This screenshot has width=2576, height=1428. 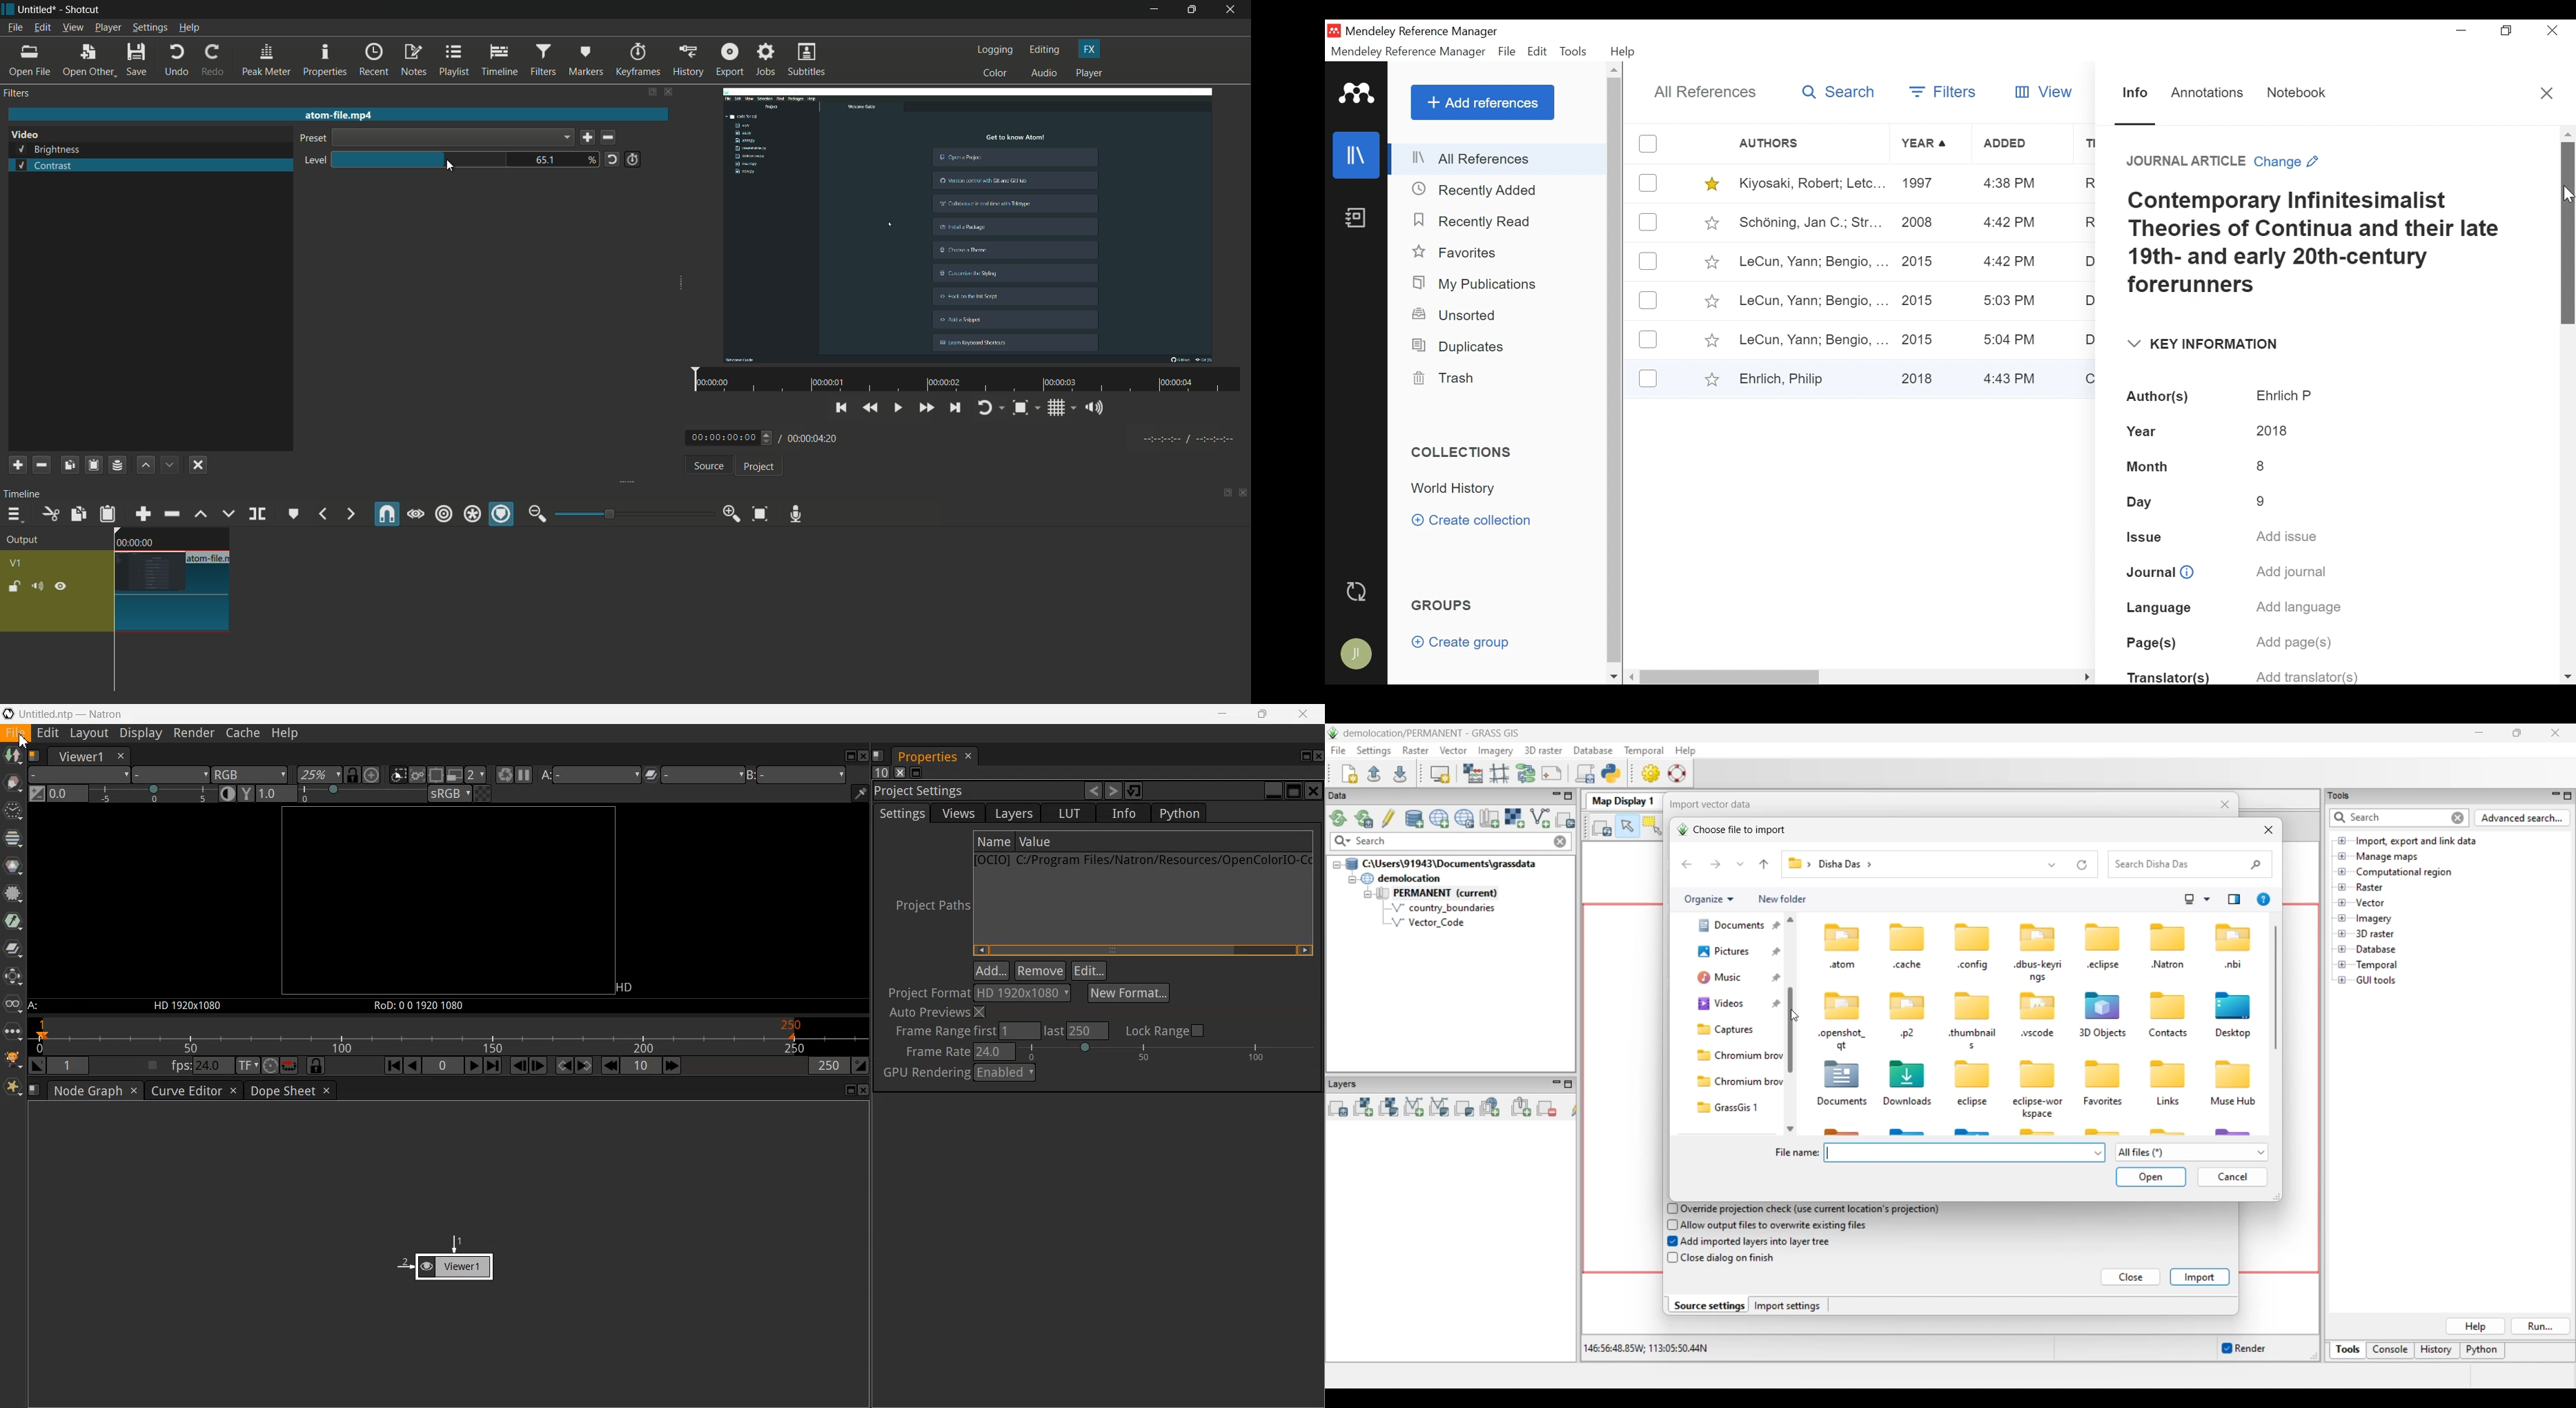 What do you see at coordinates (731, 437) in the screenshot?
I see `00:00:00:00 (current time)` at bounding box center [731, 437].